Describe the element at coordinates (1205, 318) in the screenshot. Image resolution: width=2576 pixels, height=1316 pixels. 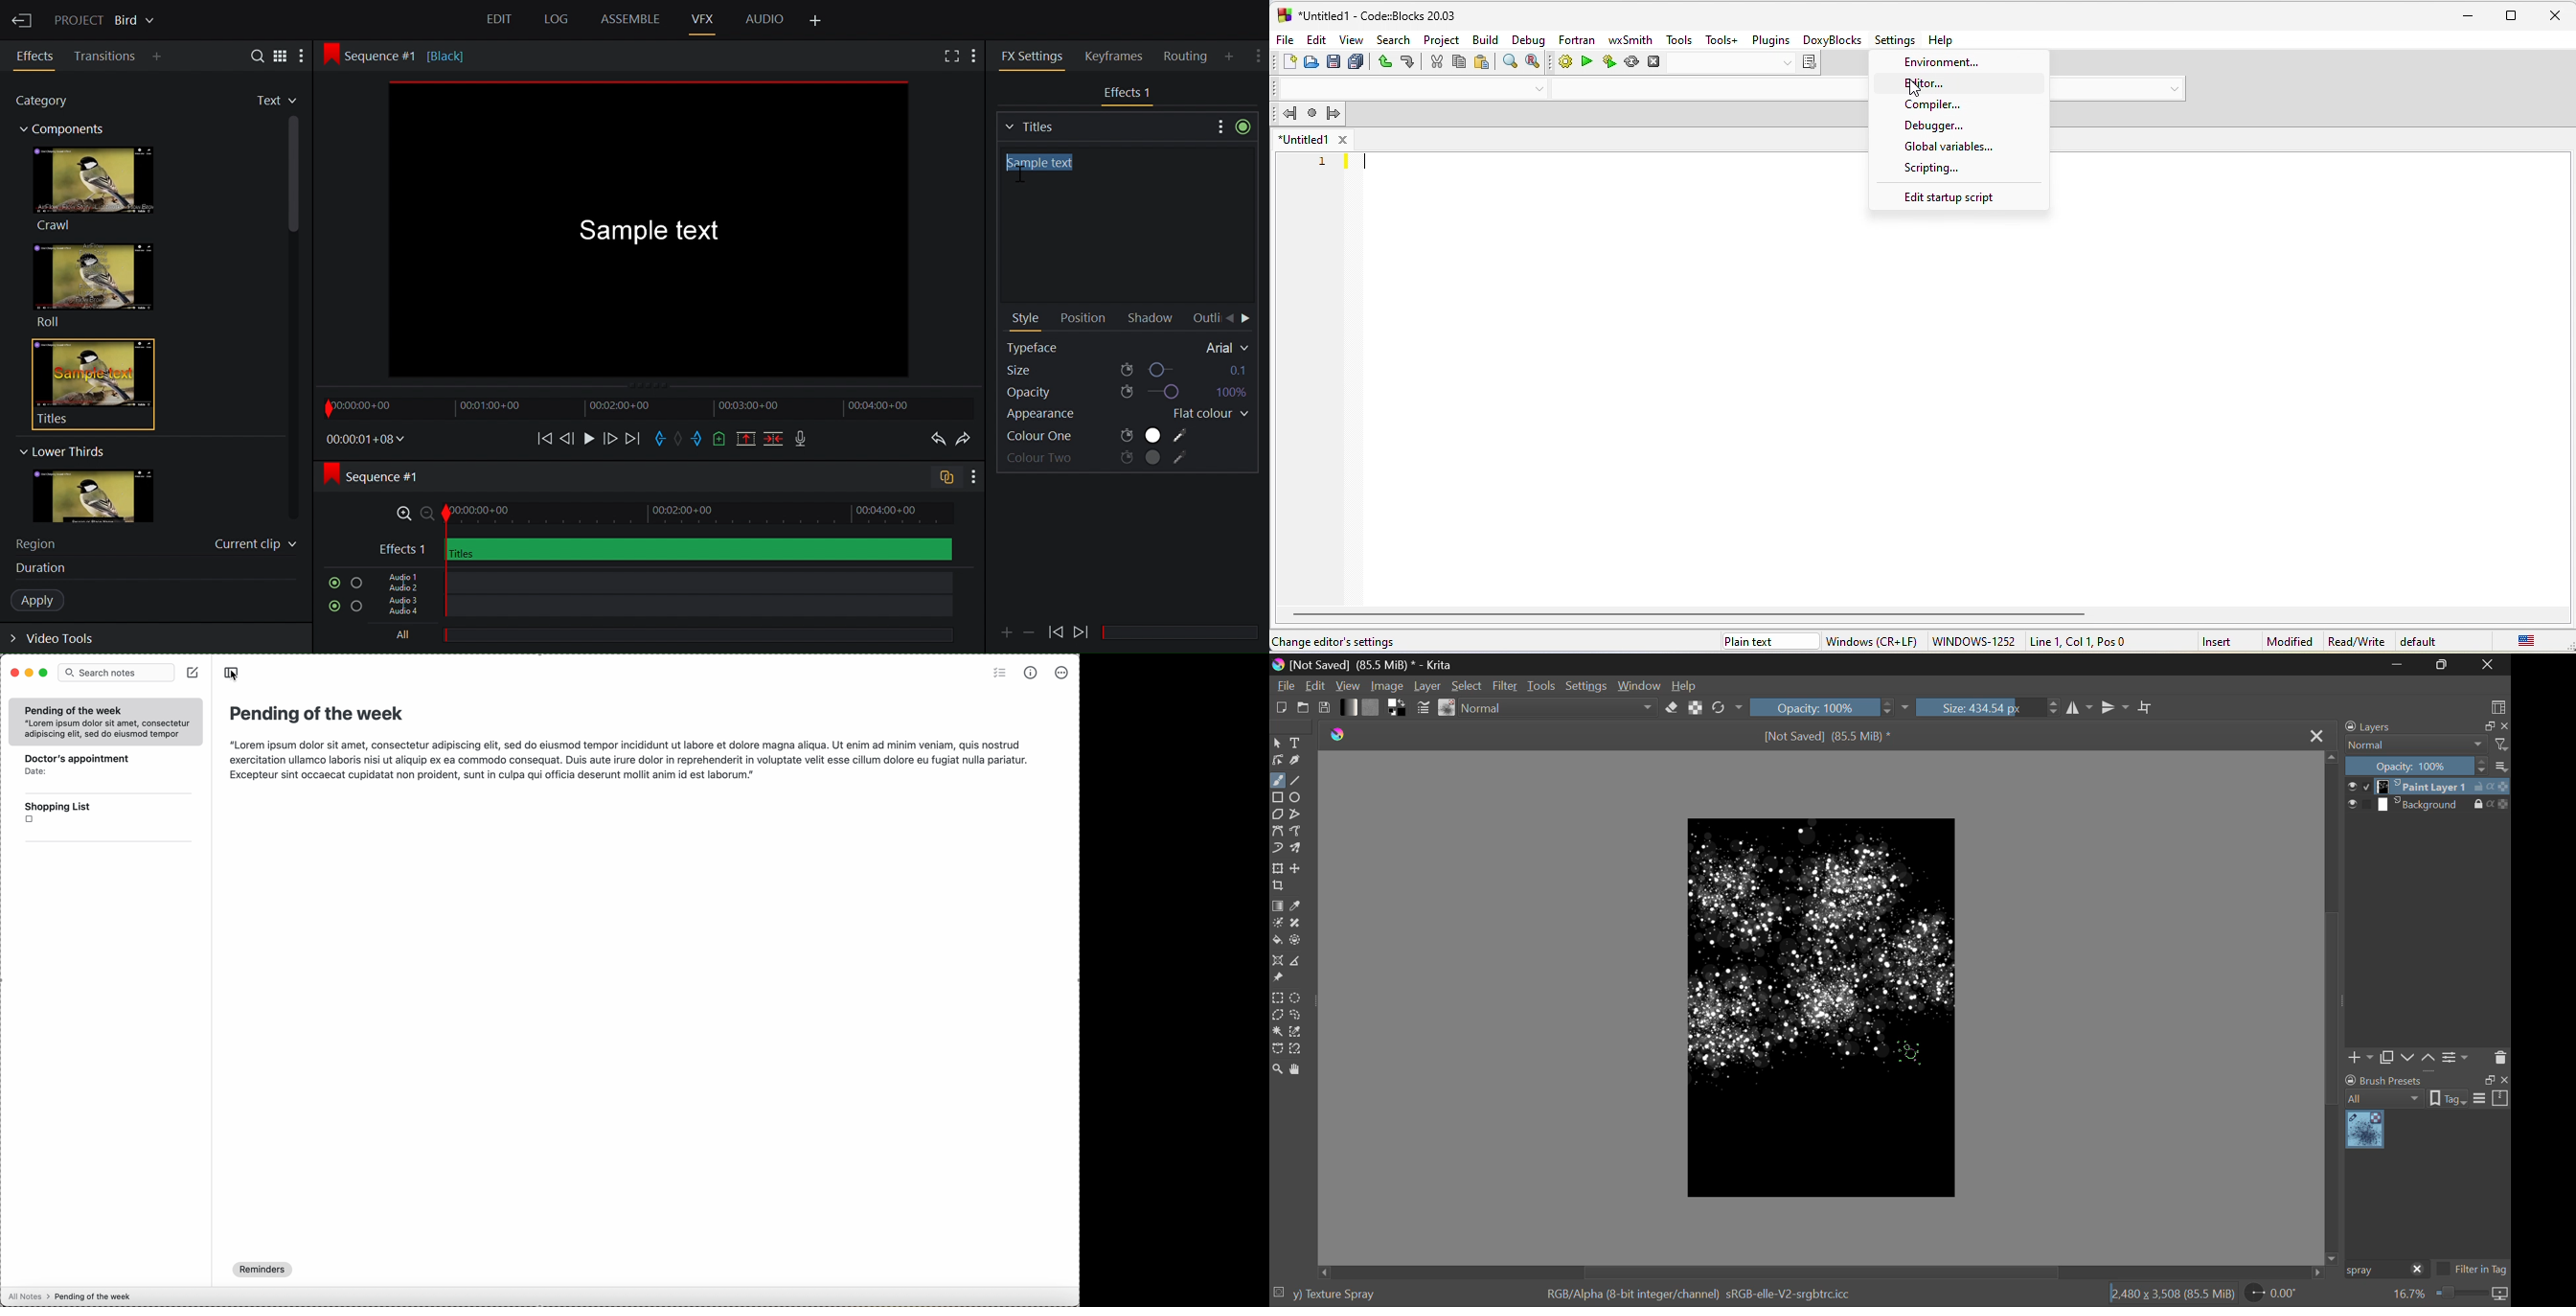
I see `Outline` at that location.